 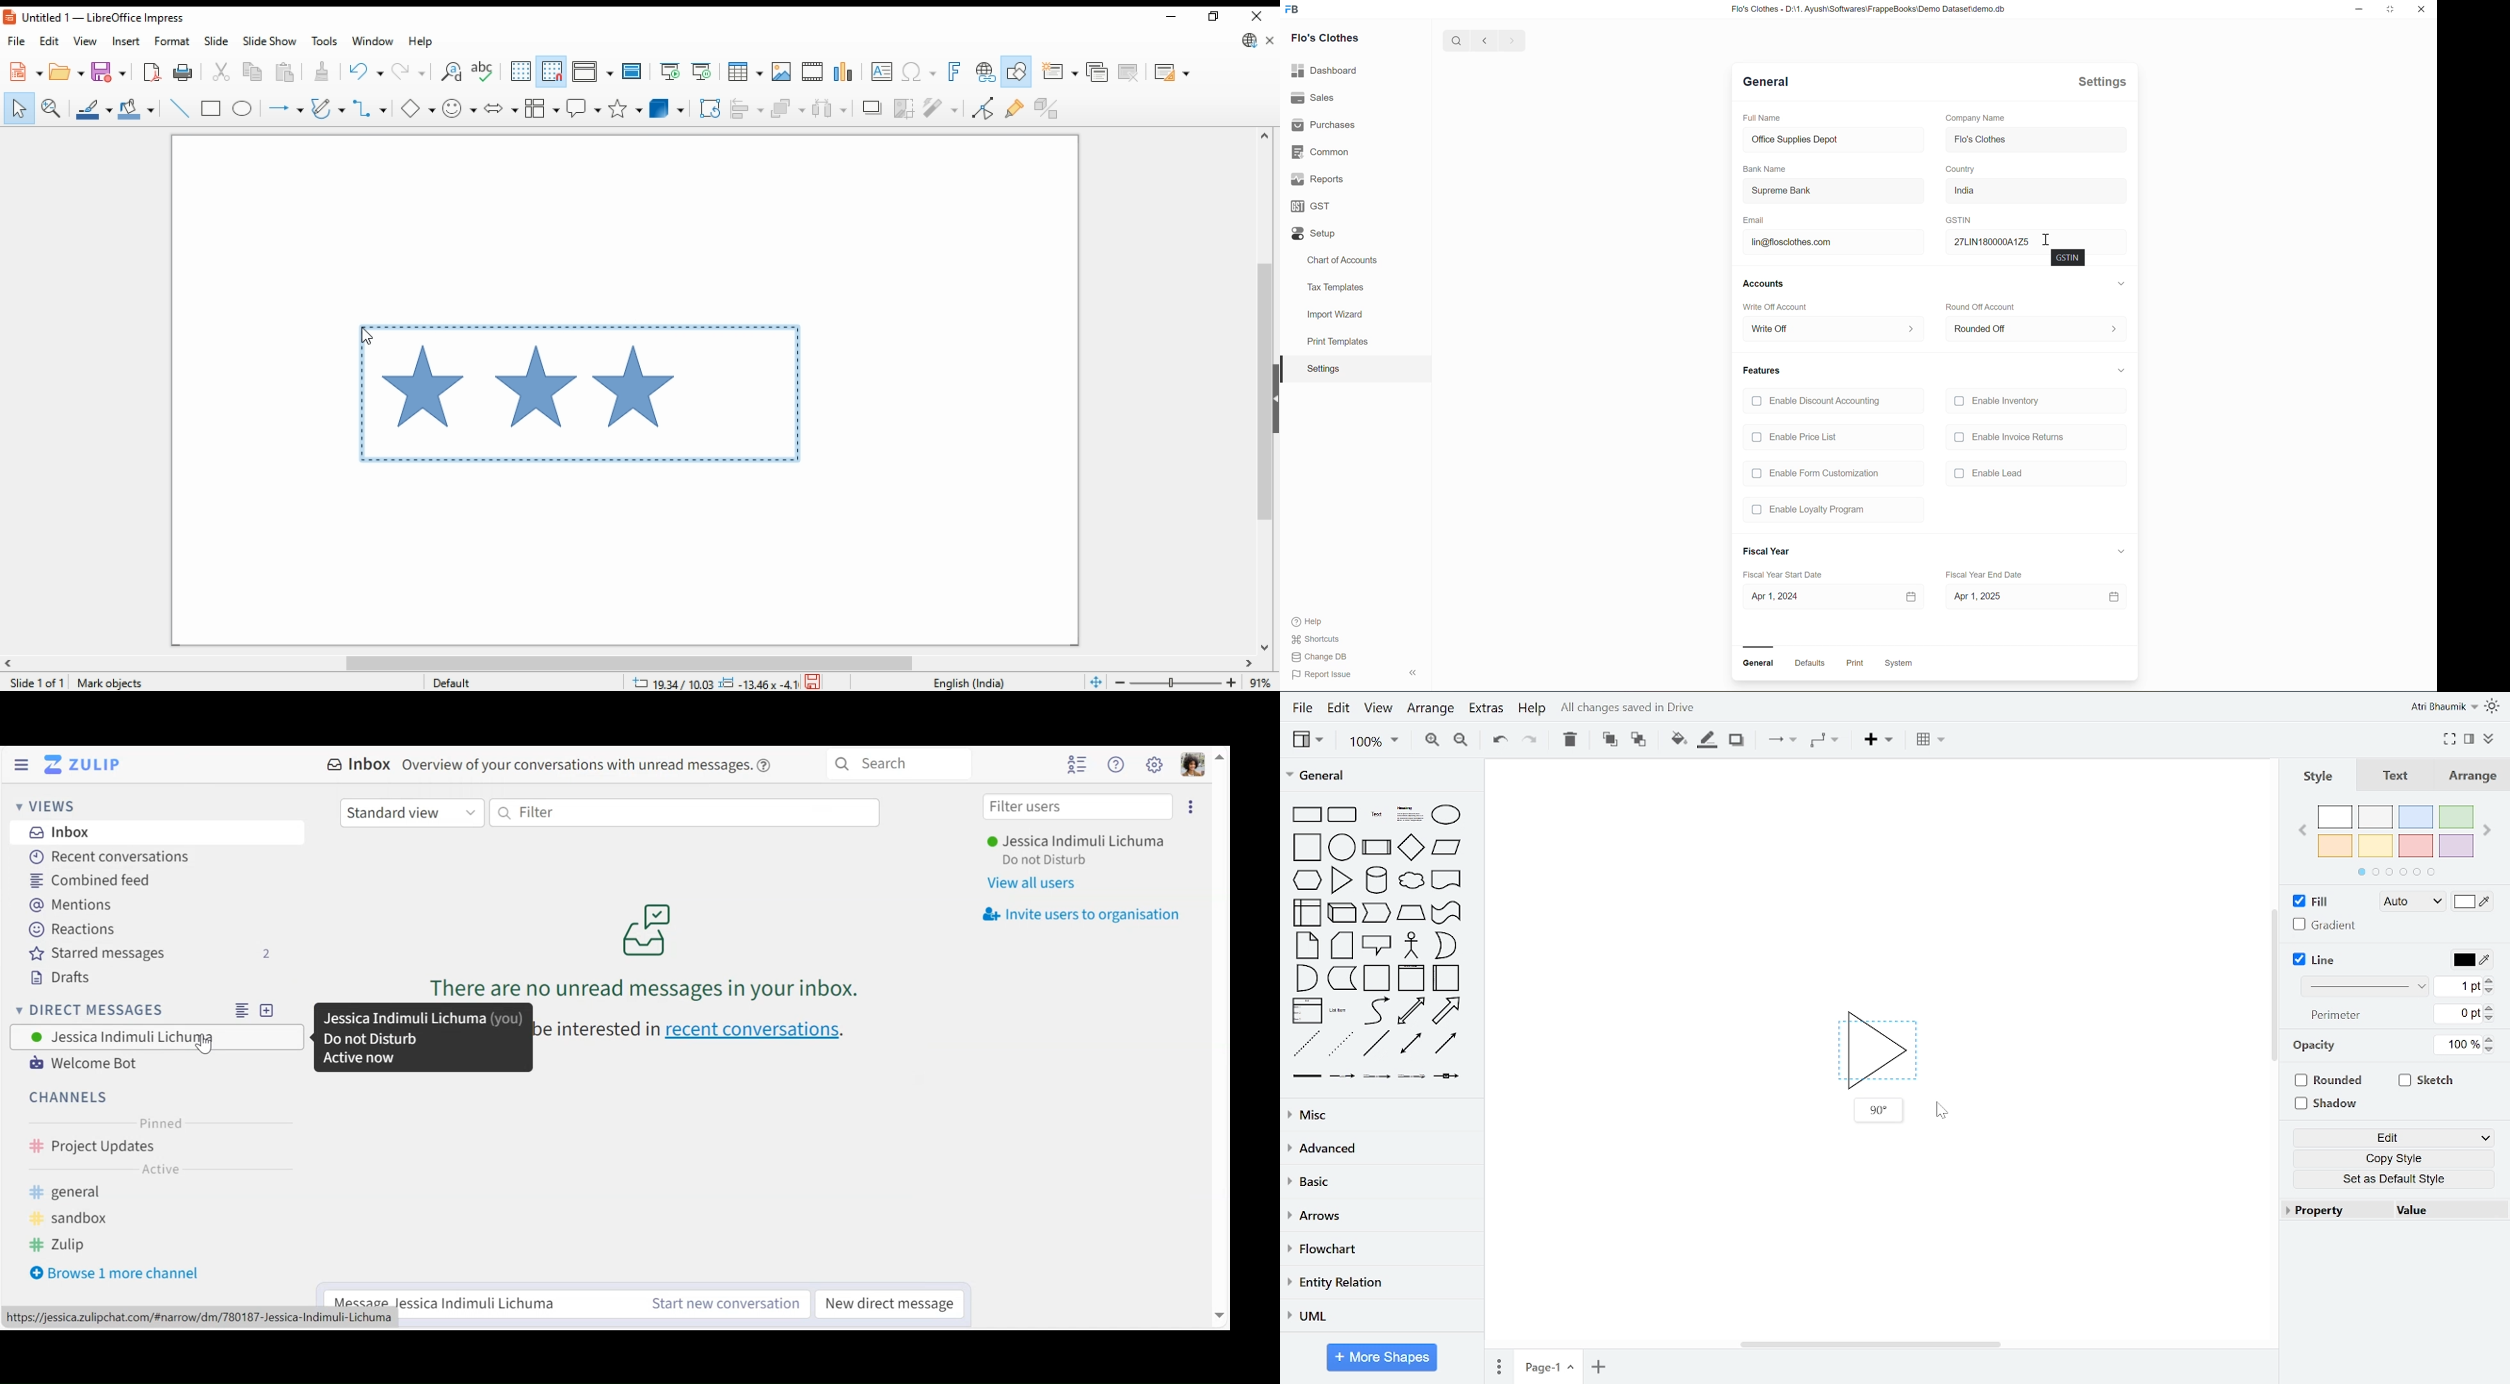 I want to click on India, so click(x=2036, y=191).